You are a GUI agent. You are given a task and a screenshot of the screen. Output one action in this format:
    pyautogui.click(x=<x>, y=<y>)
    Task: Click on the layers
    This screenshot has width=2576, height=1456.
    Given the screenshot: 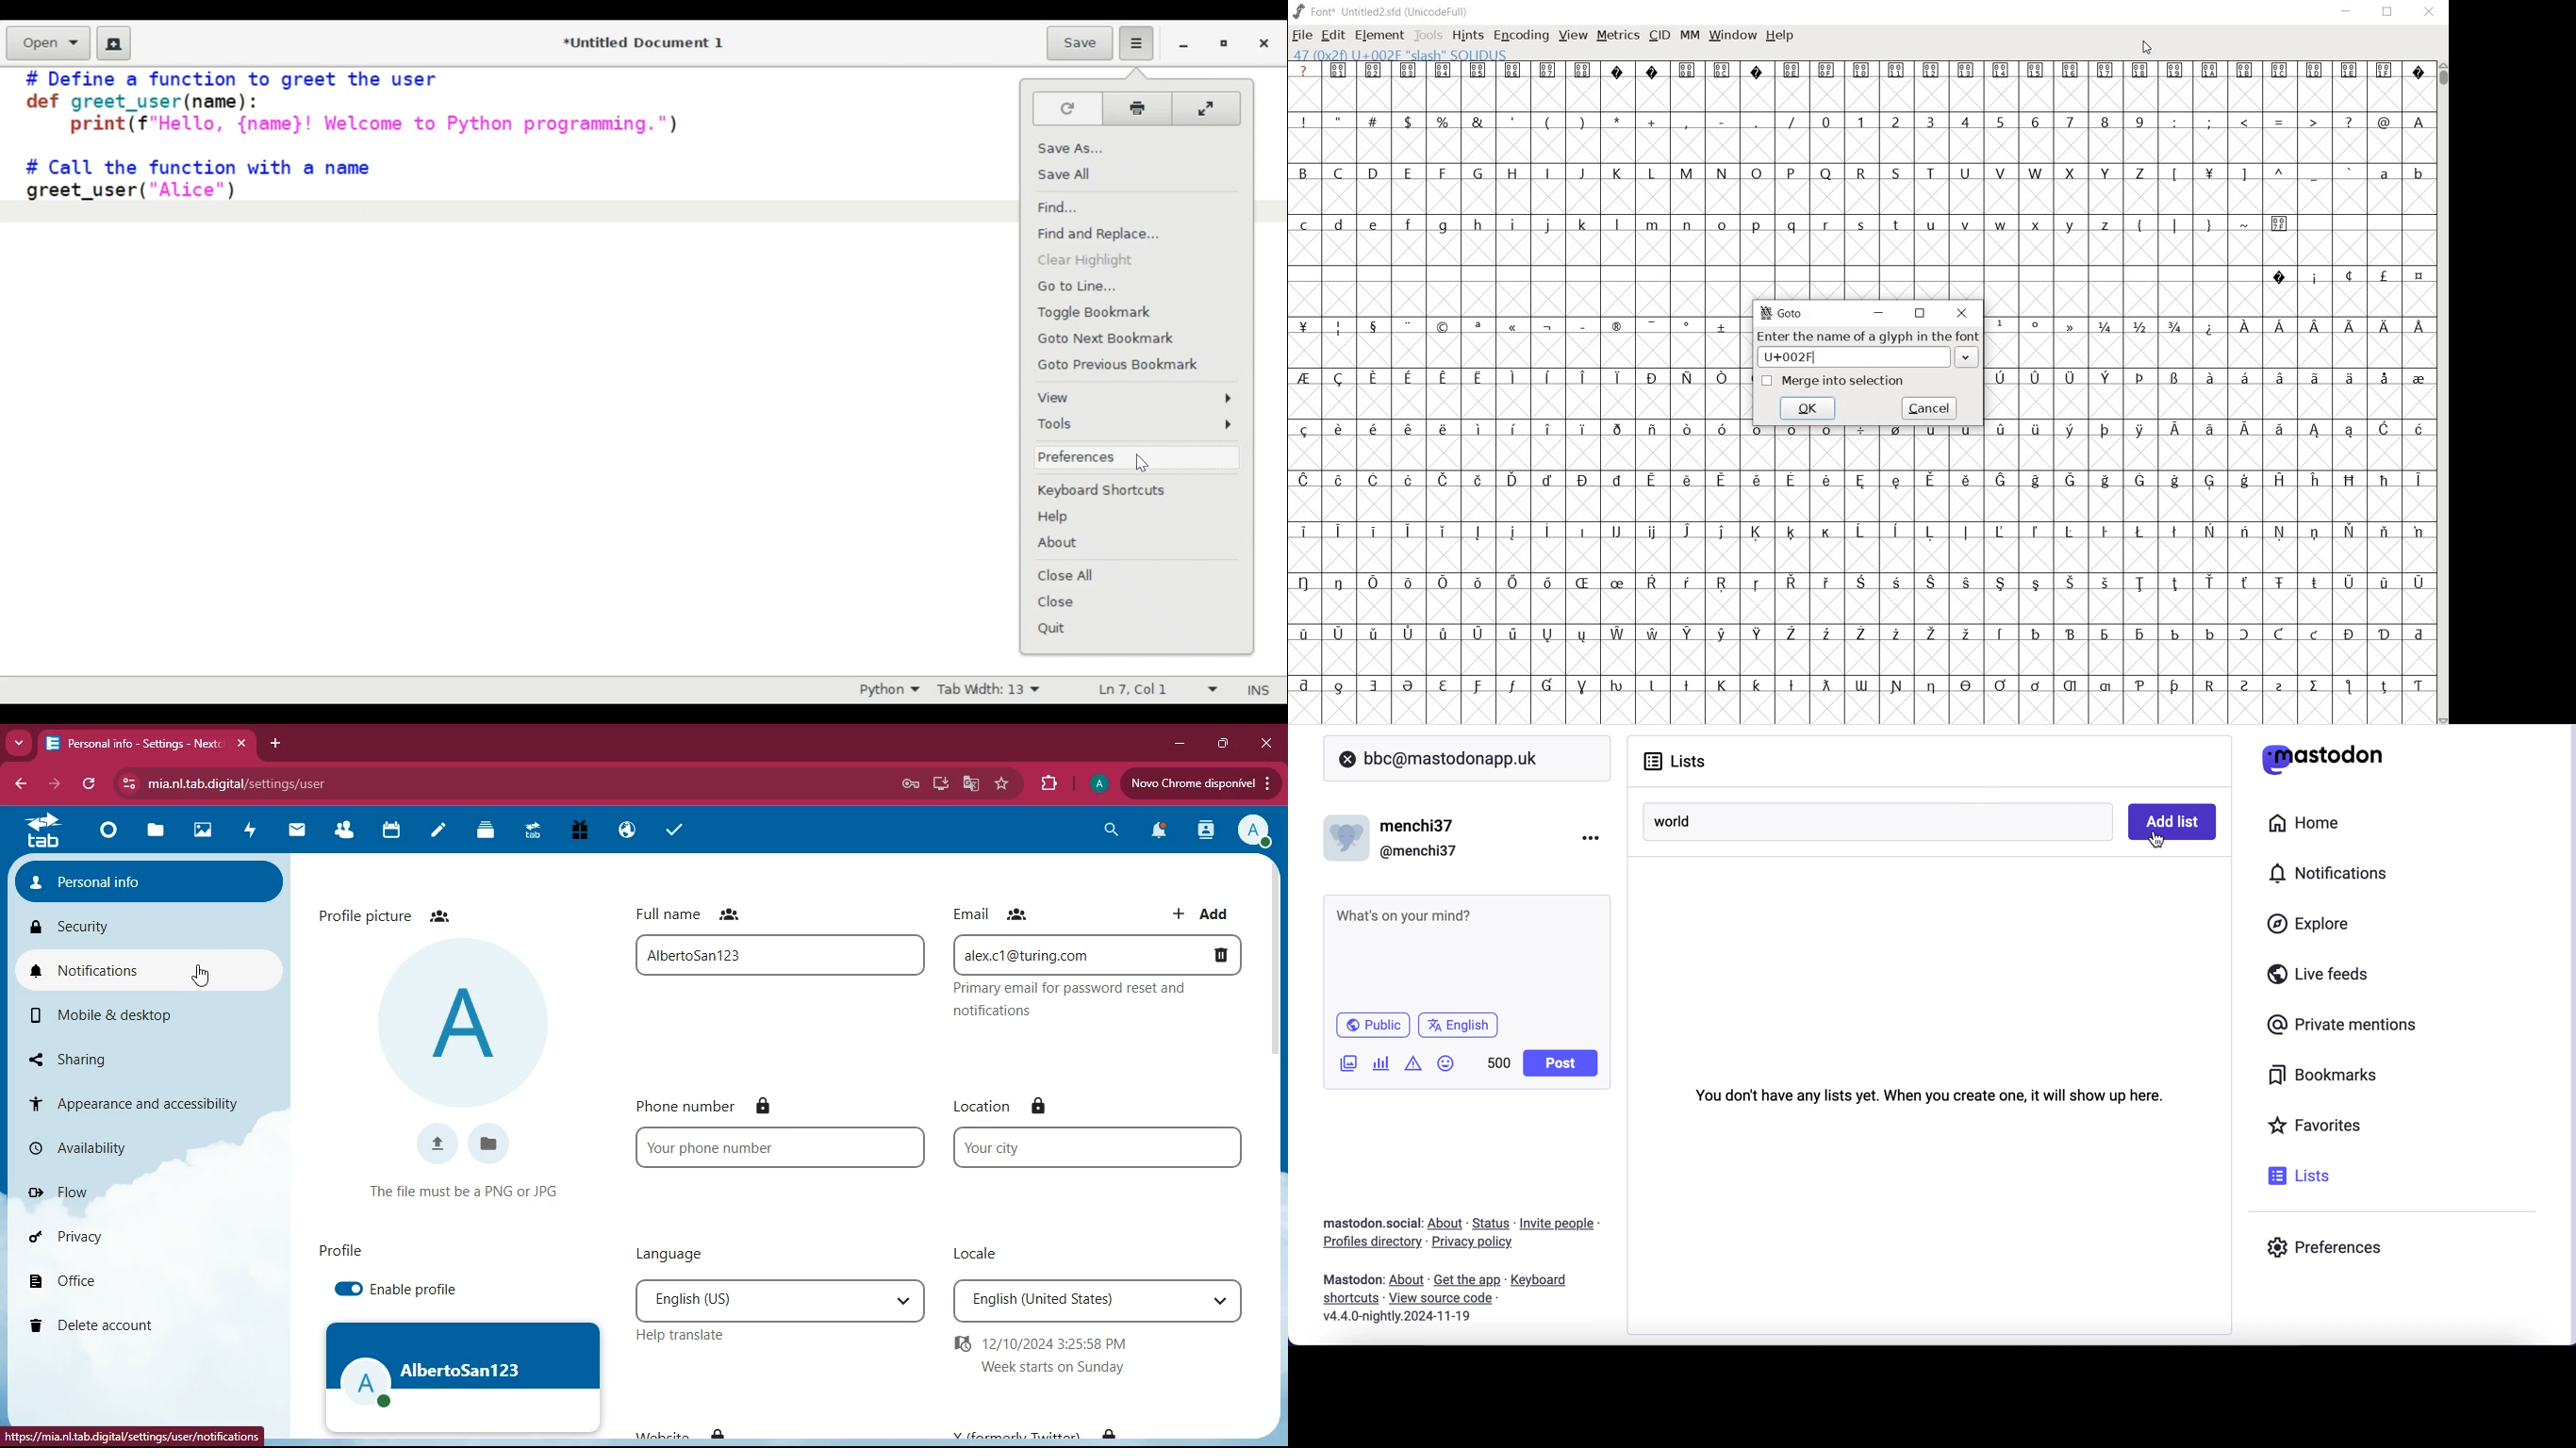 What is the action you would take?
    pyautogui.click(x=491, y=831)
    